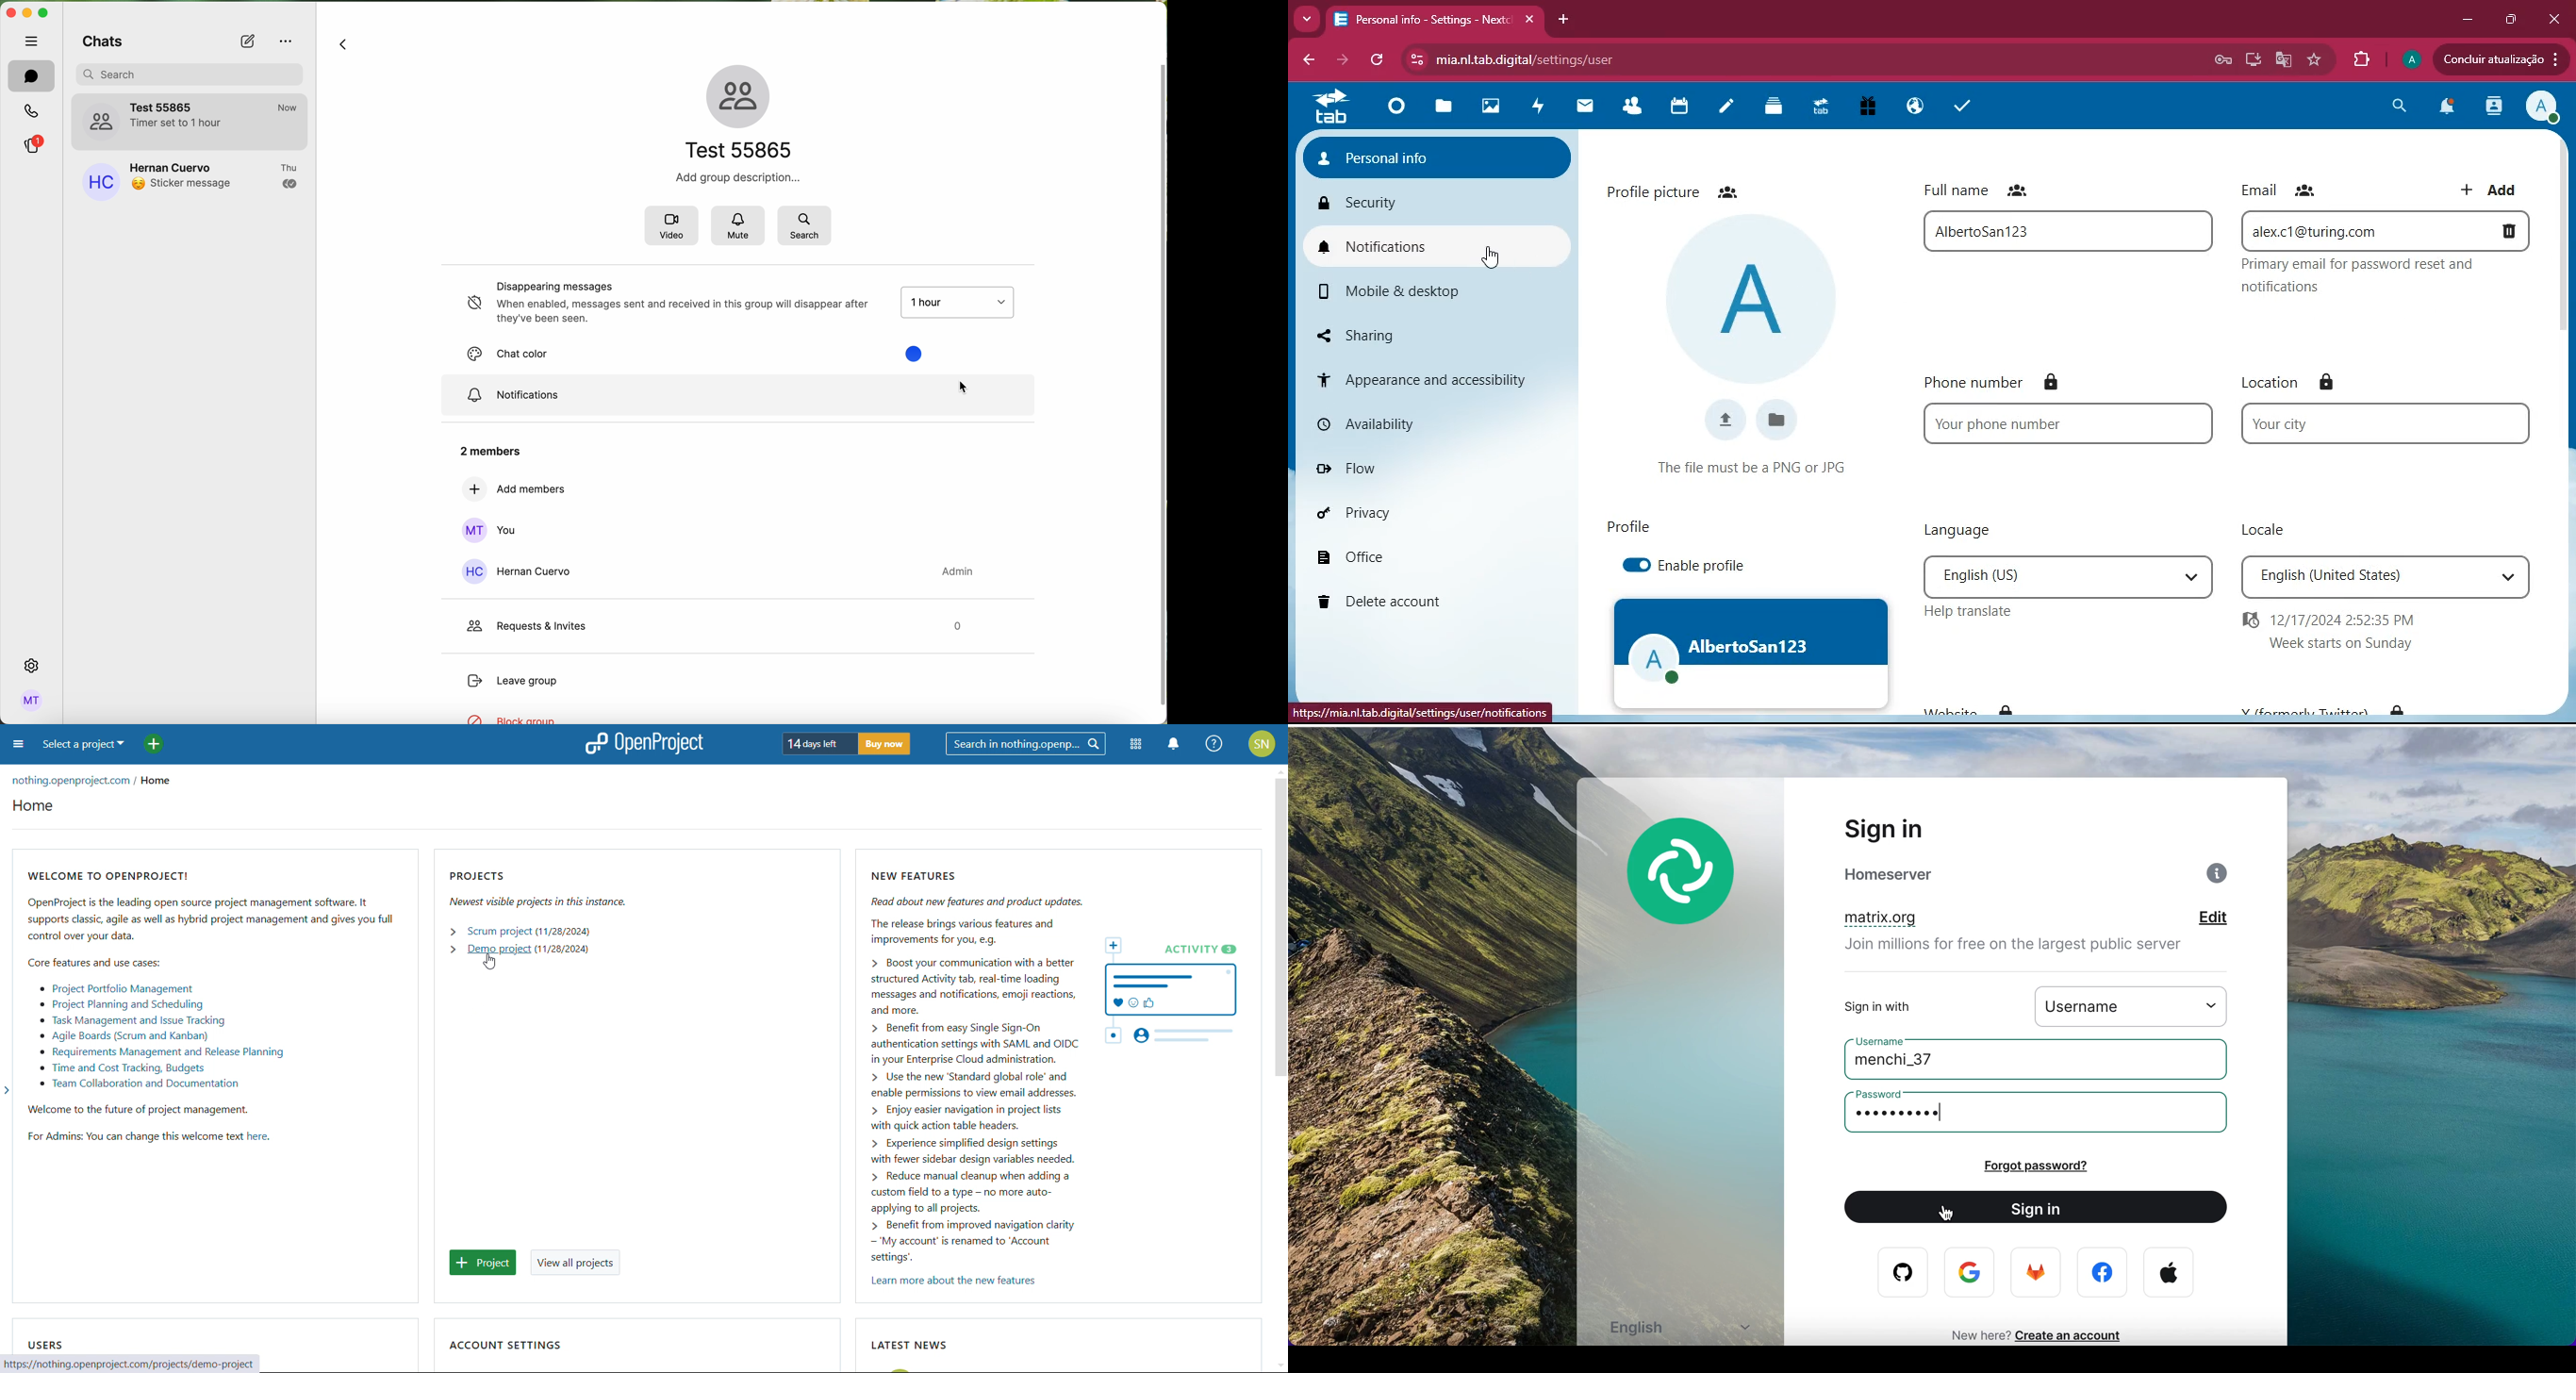  Describe the element at coordinates (1538, 108) in the screenshot. I see `activity` at that location.